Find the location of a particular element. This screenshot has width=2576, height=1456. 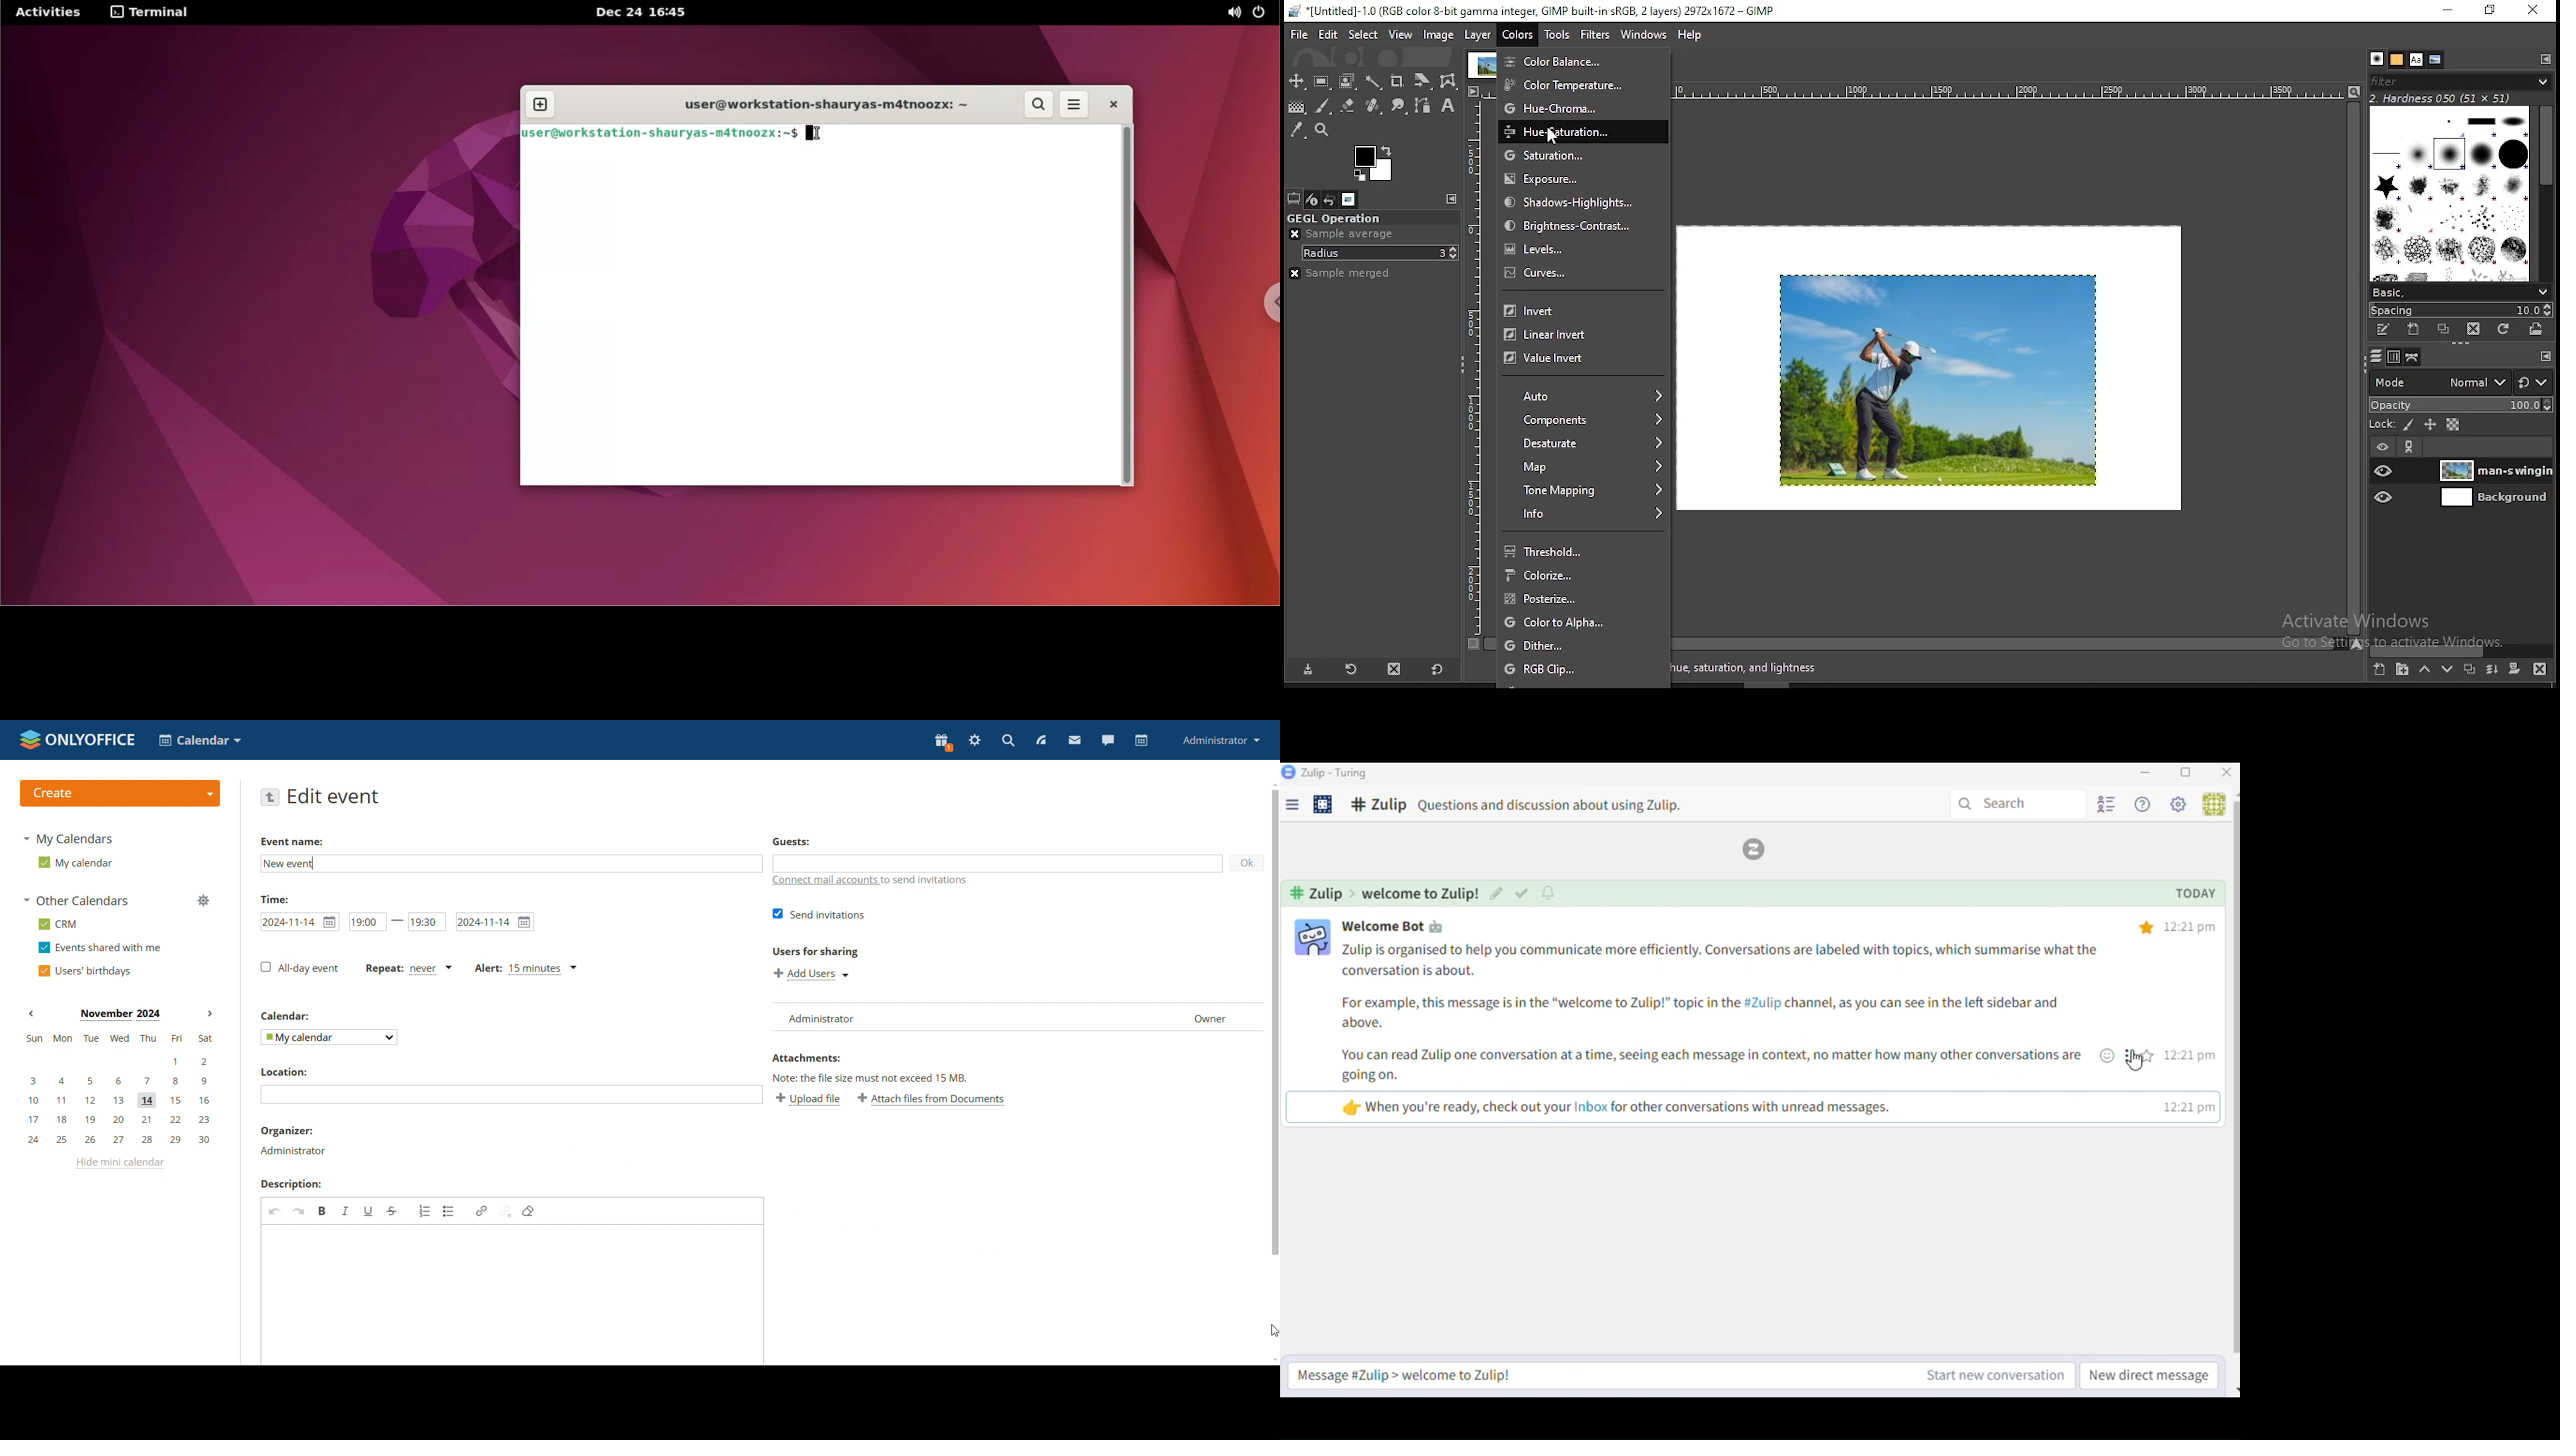

list of users is located at coordinates (1017, 1018).